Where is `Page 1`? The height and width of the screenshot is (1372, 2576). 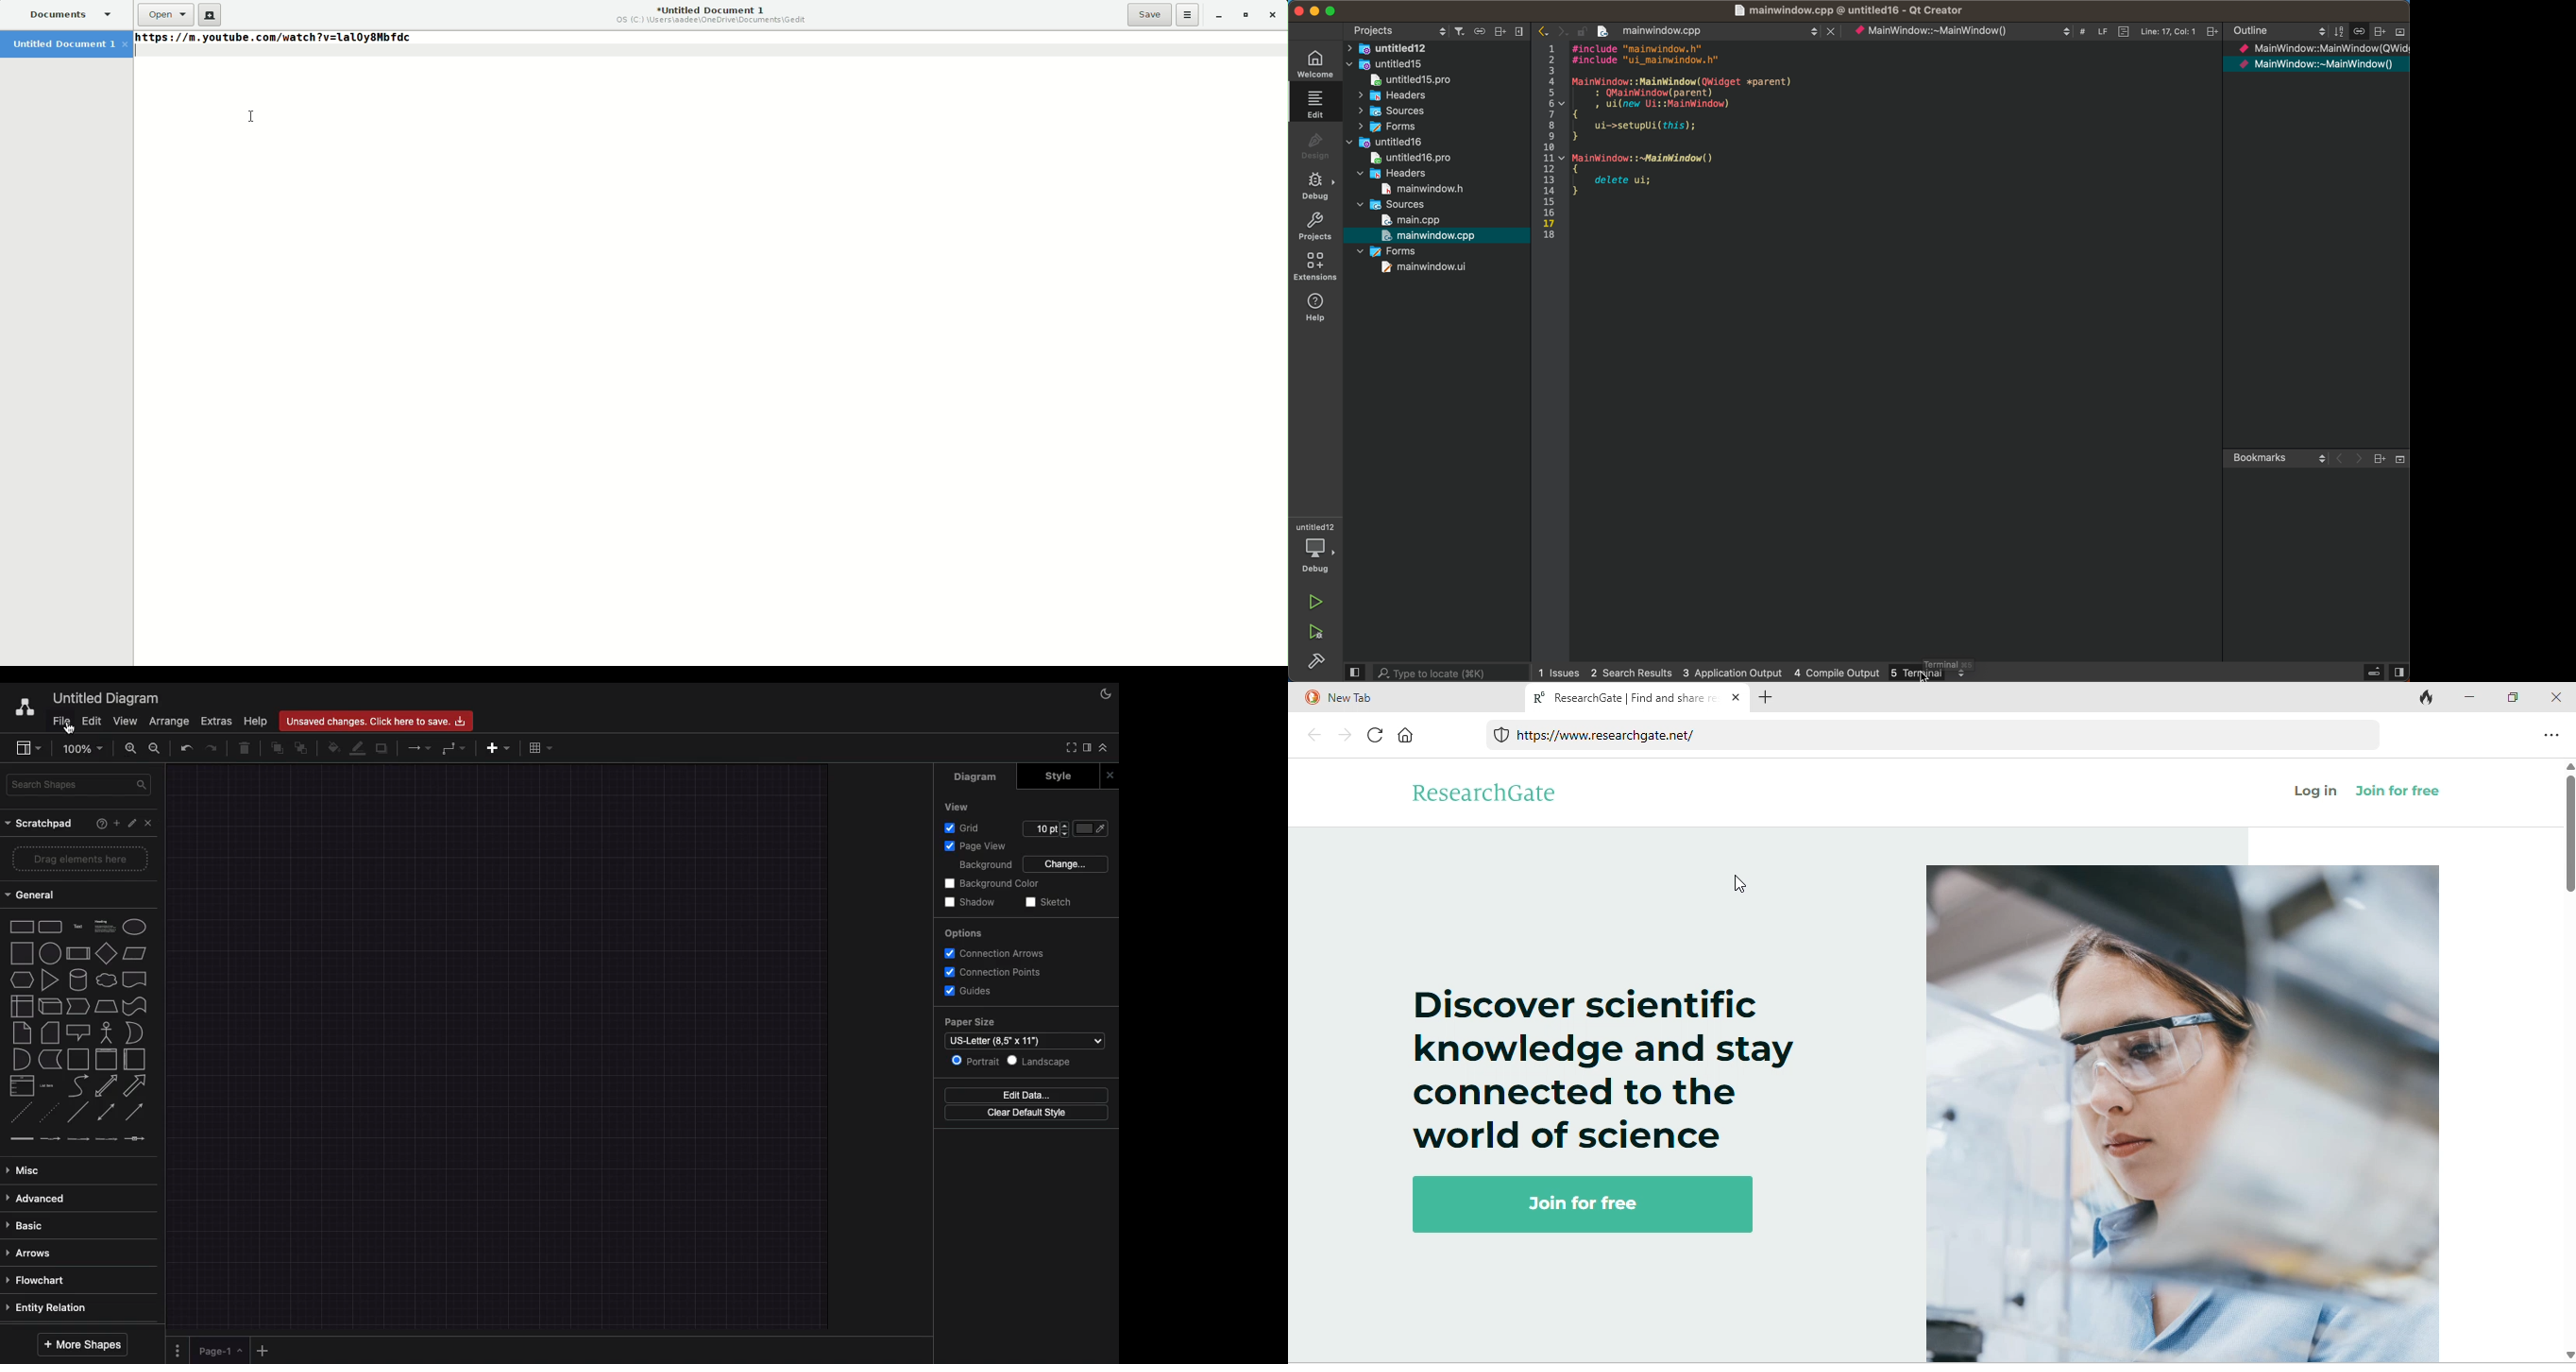 Page 1 is located at coordinates (218, 1349).